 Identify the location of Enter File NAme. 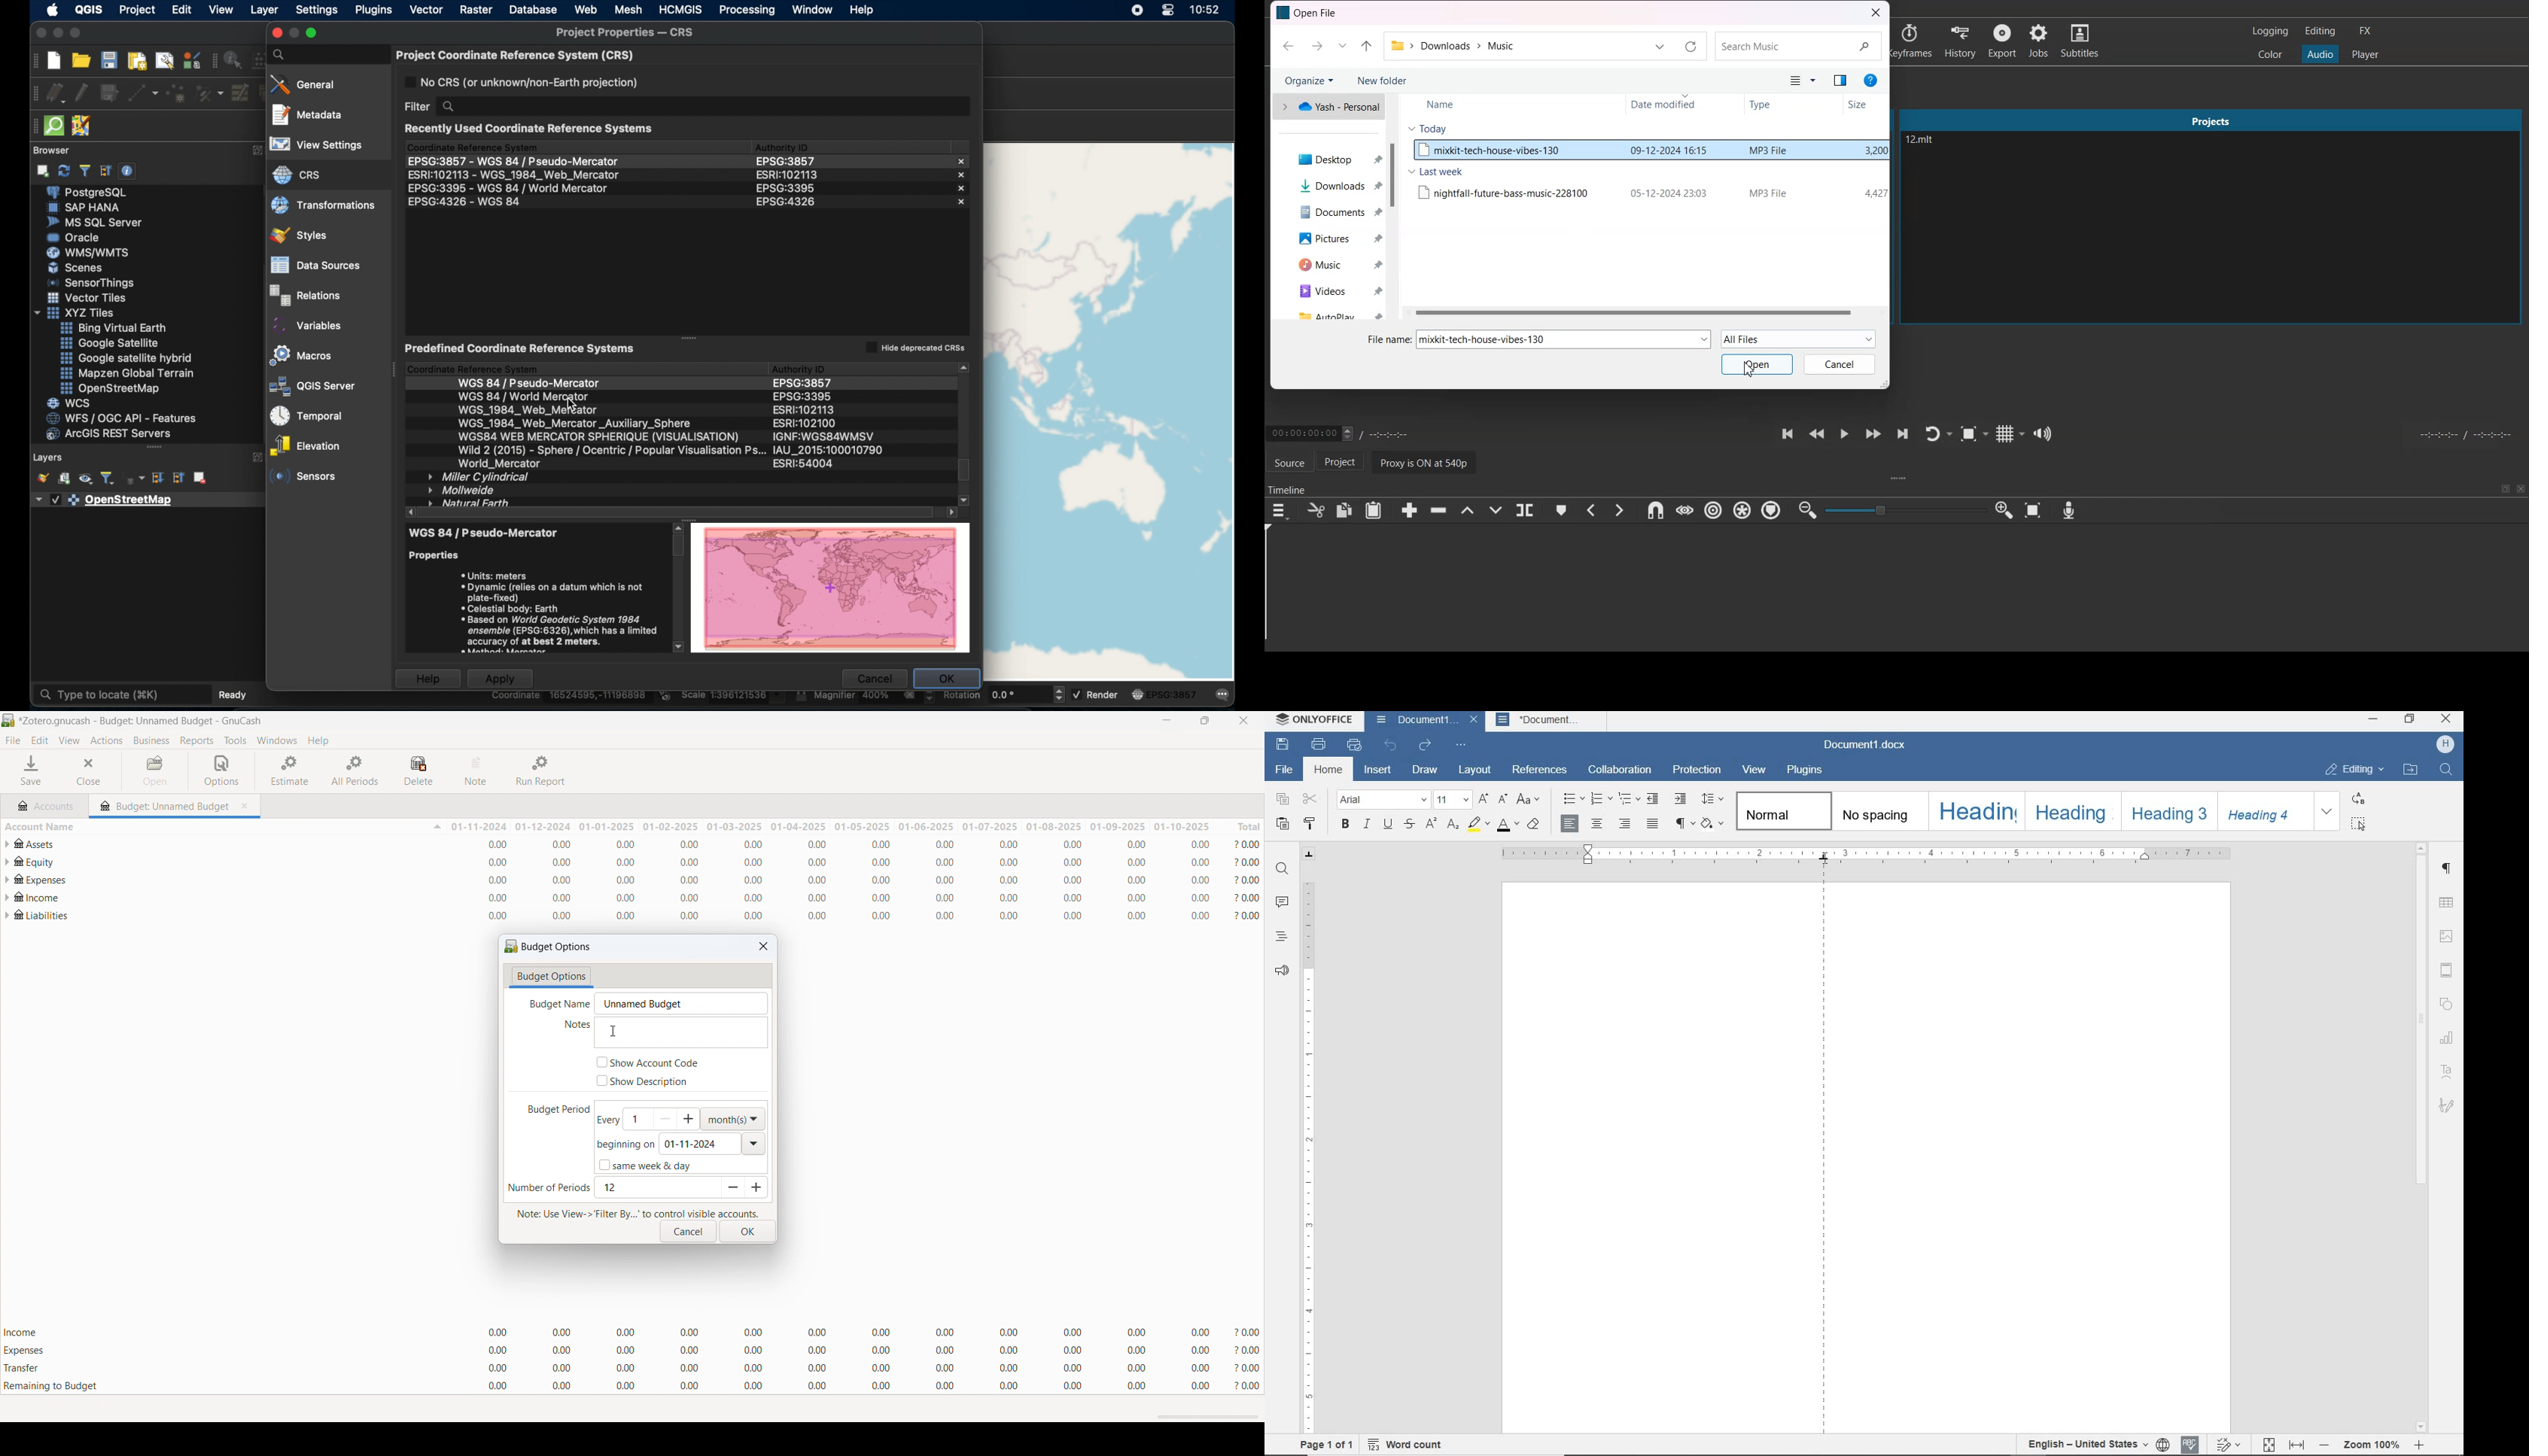
(1385, 338).